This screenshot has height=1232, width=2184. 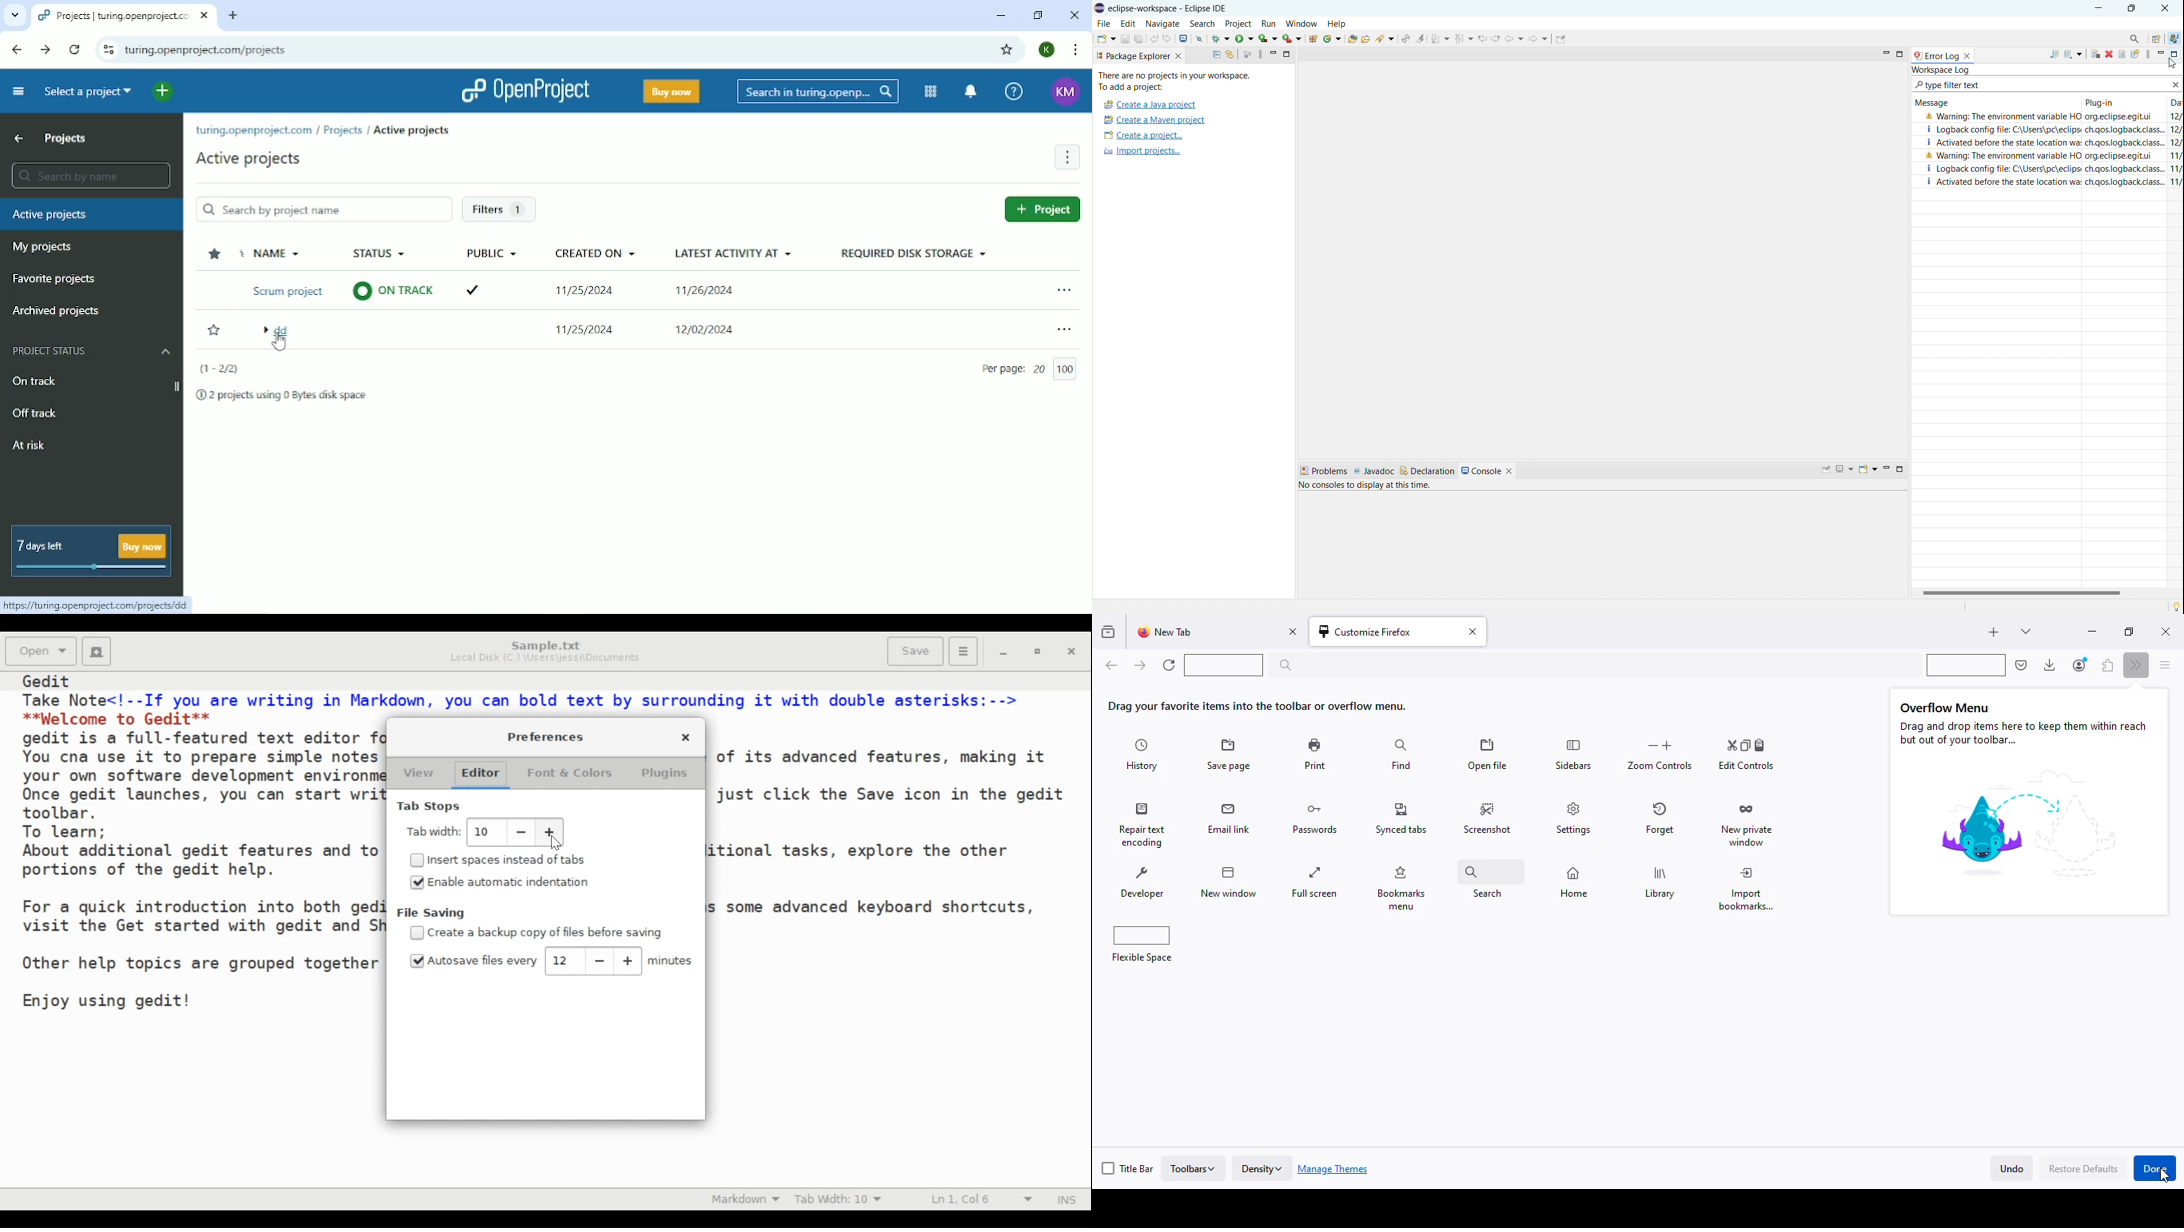 I want to click on account, so click(x=2079, y=664).